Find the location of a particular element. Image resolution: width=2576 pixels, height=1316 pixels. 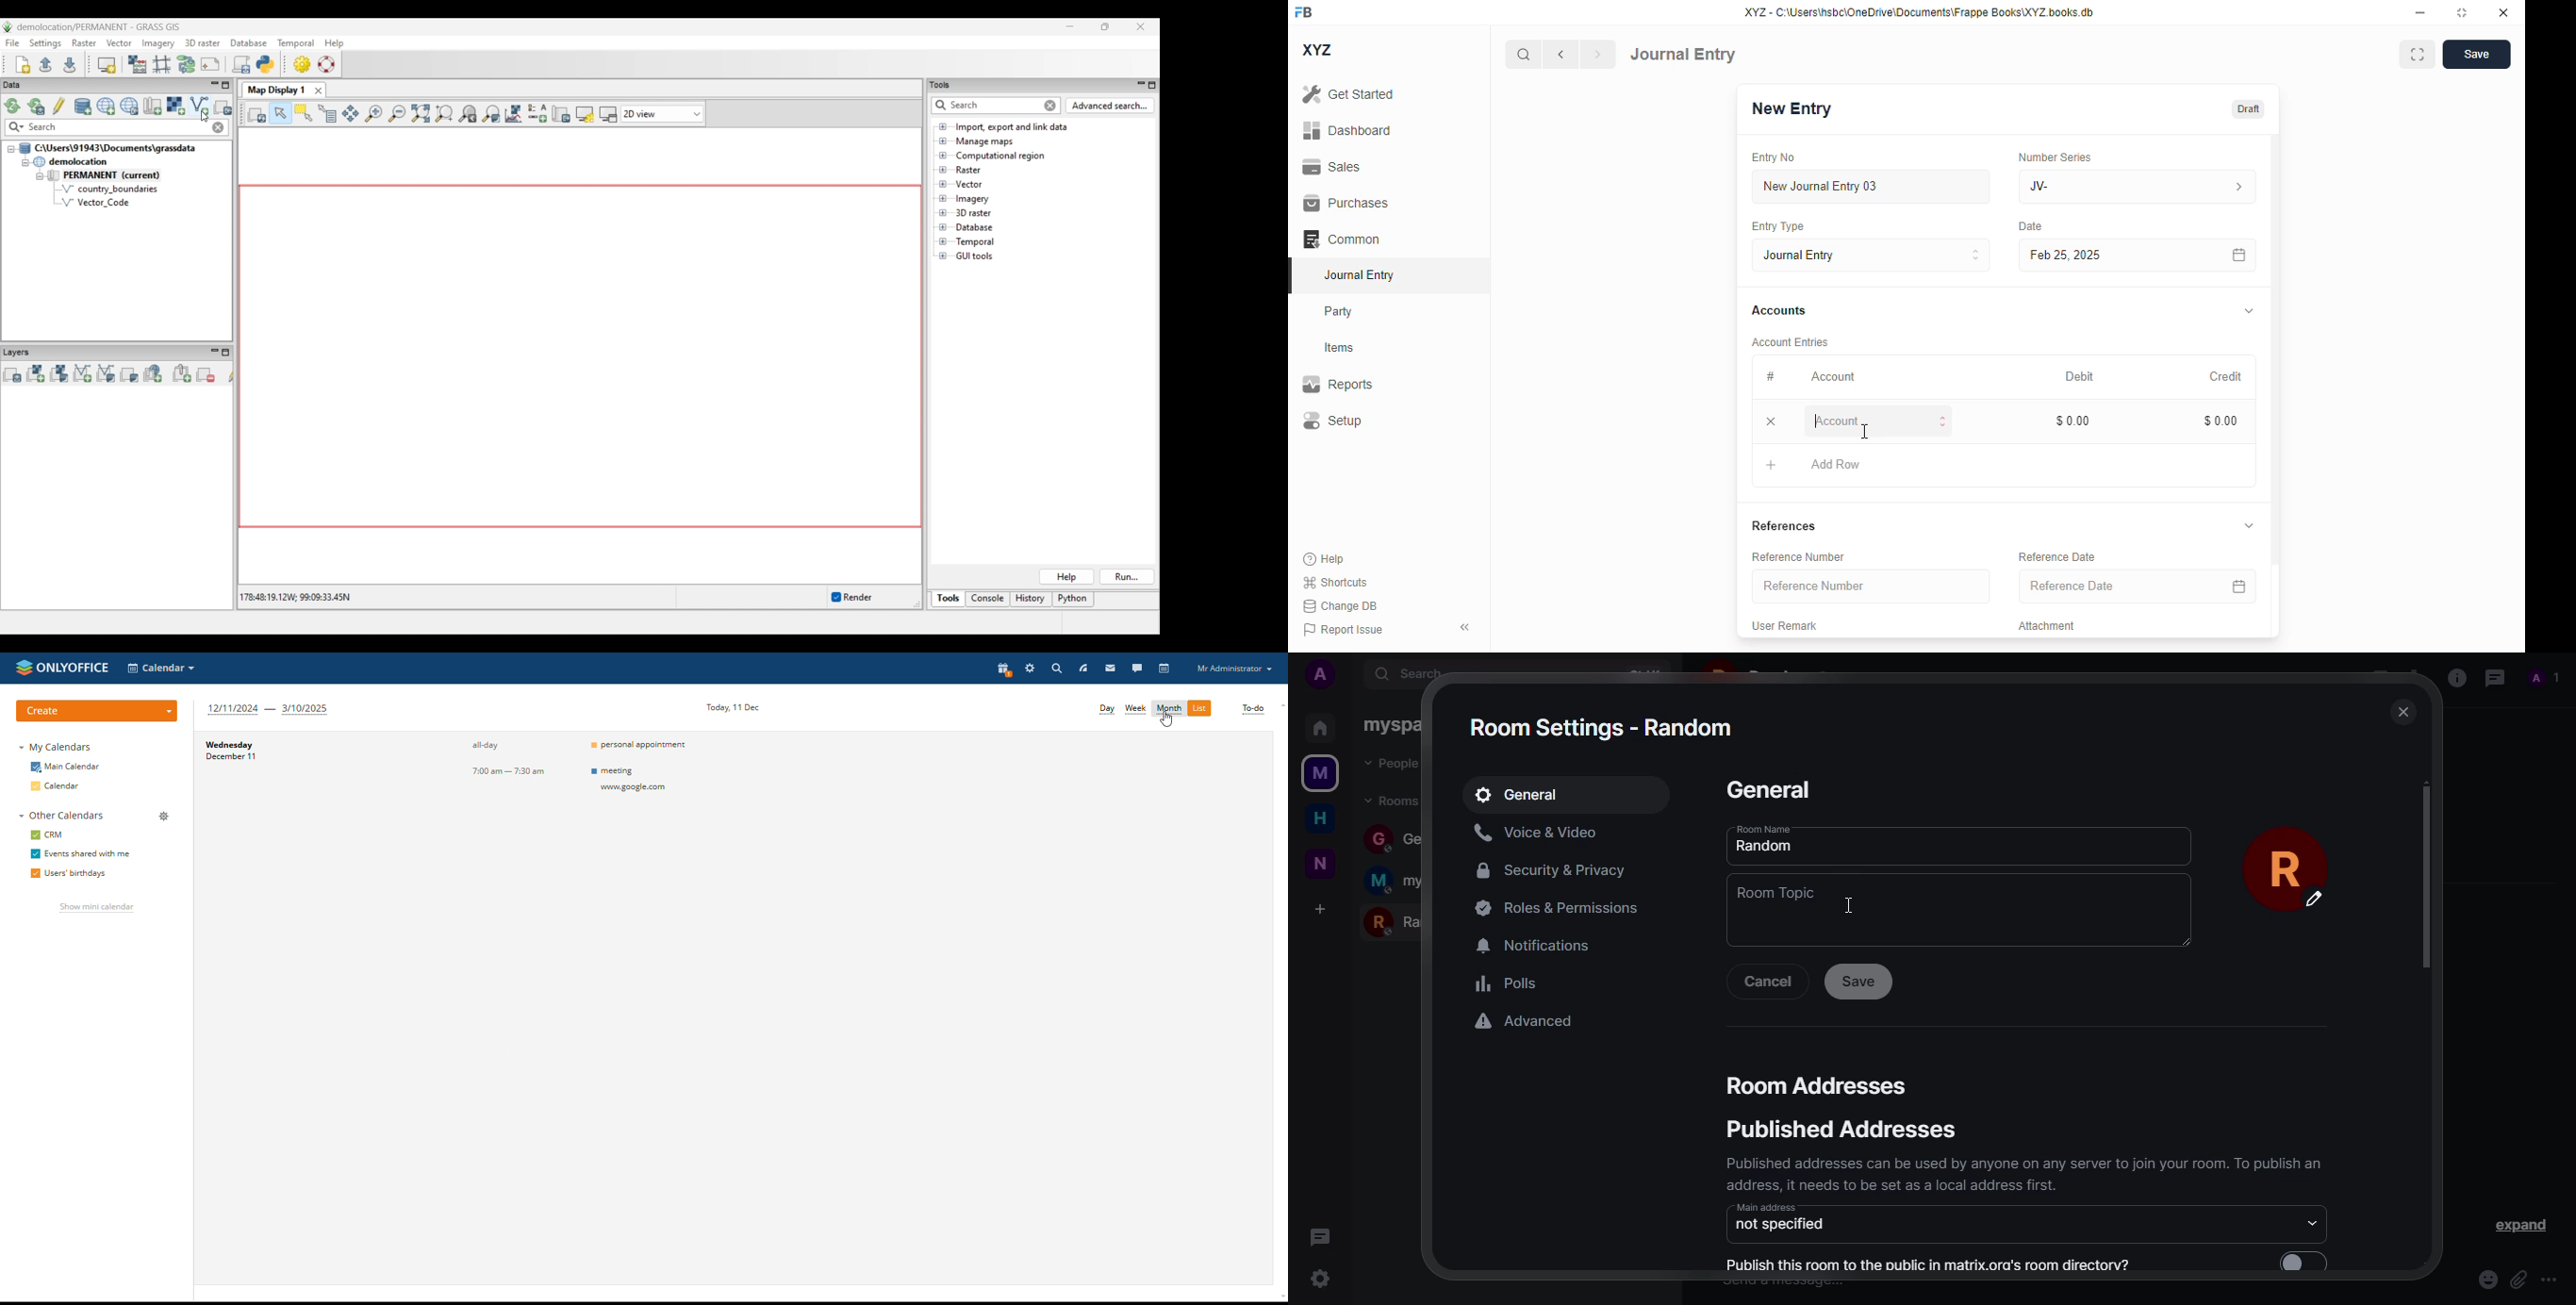

common is located at coordinates (1341, 239).